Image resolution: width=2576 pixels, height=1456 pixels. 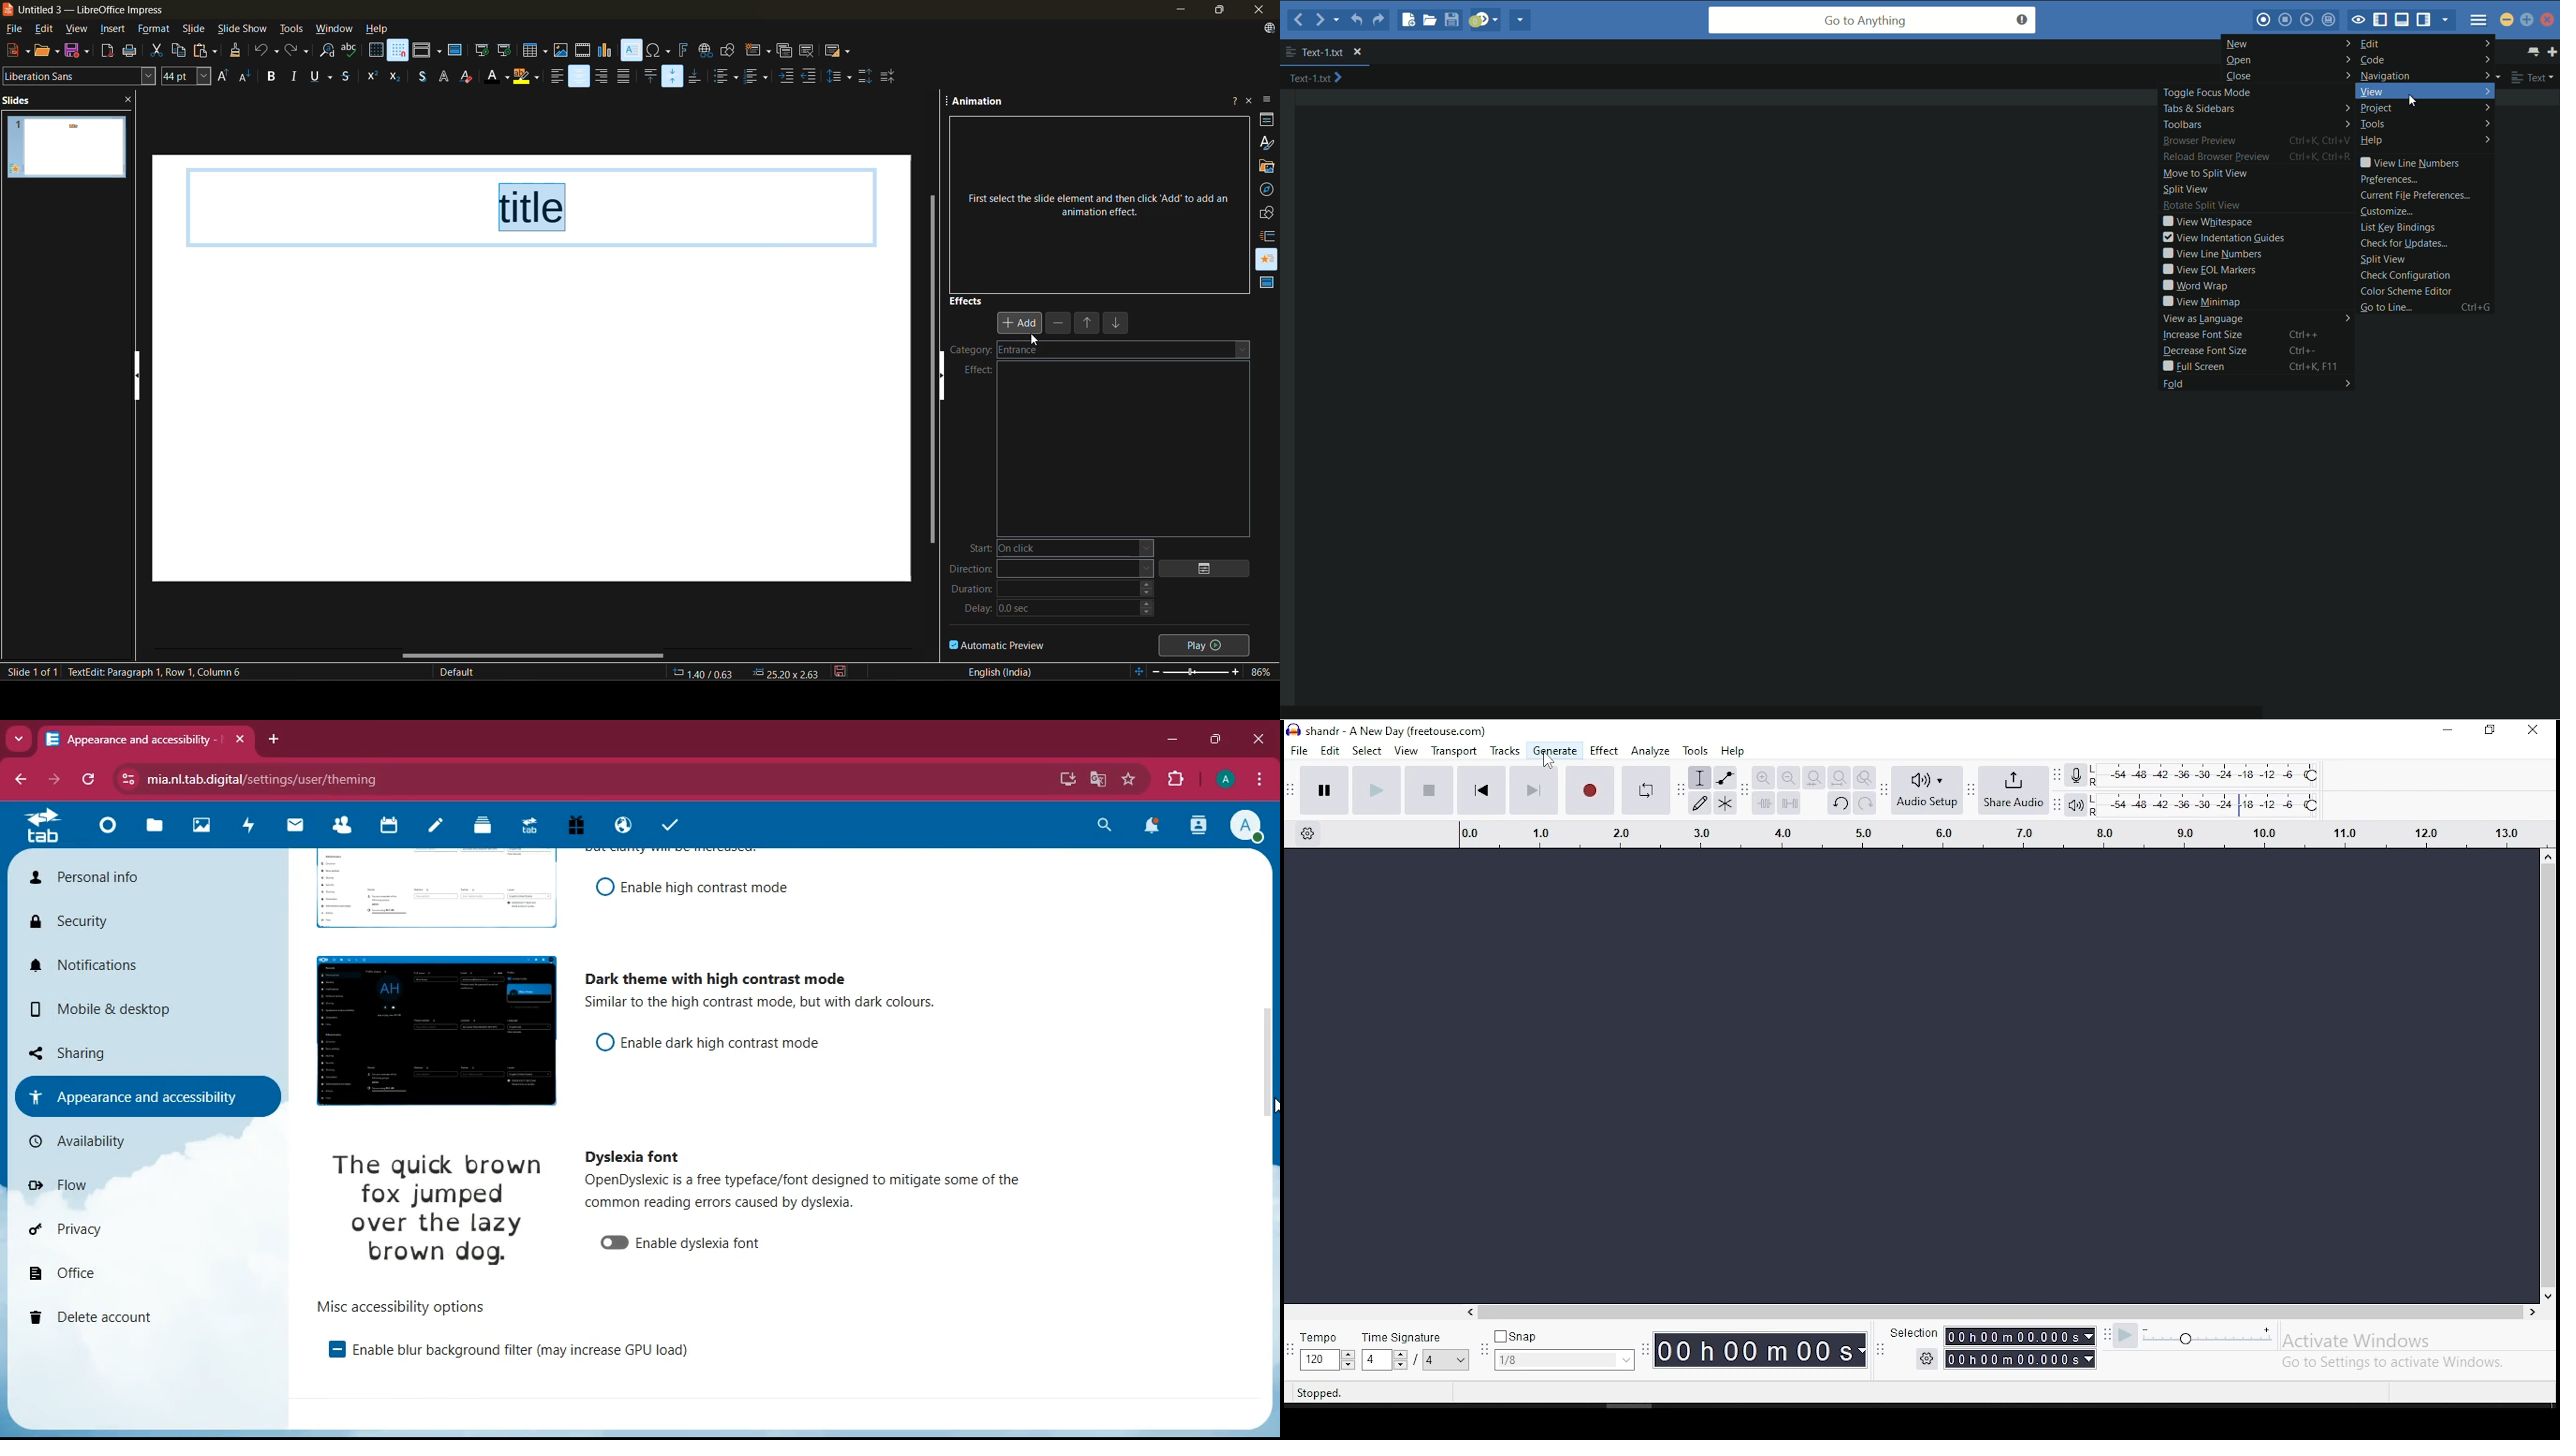 I want to click on show/hide bottom panel, so click(x=2402, y=21).